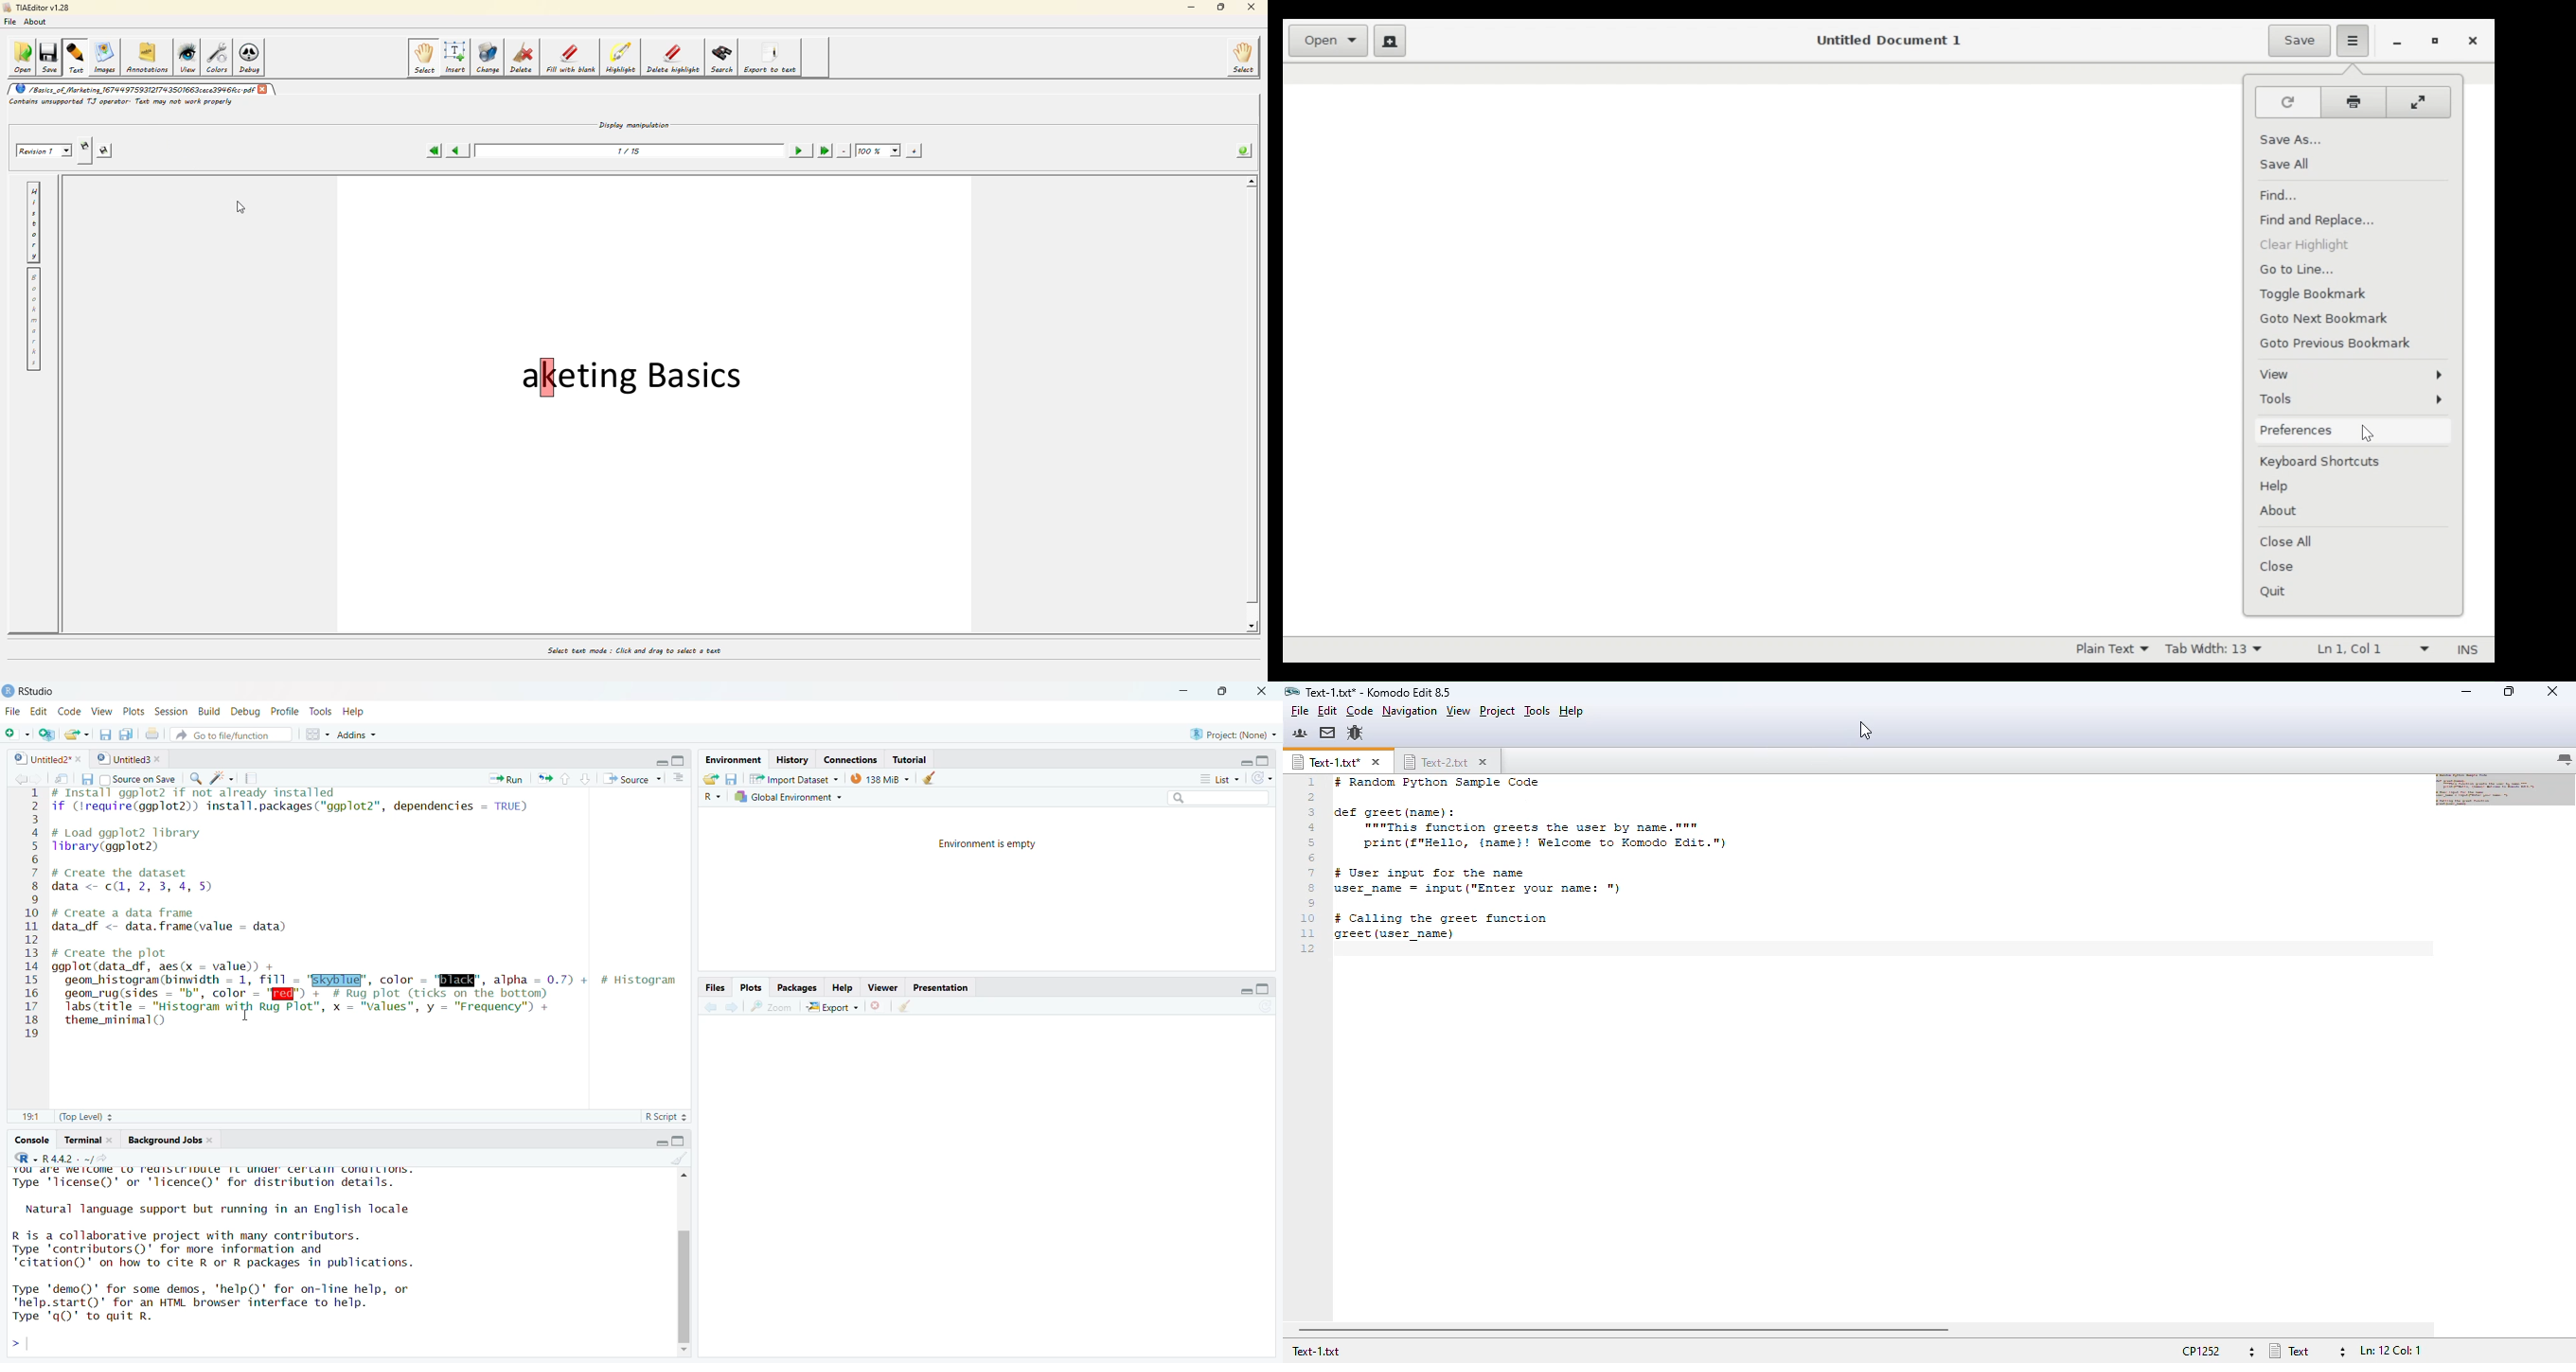  I want to click on Print current doc, so click(154, 735).